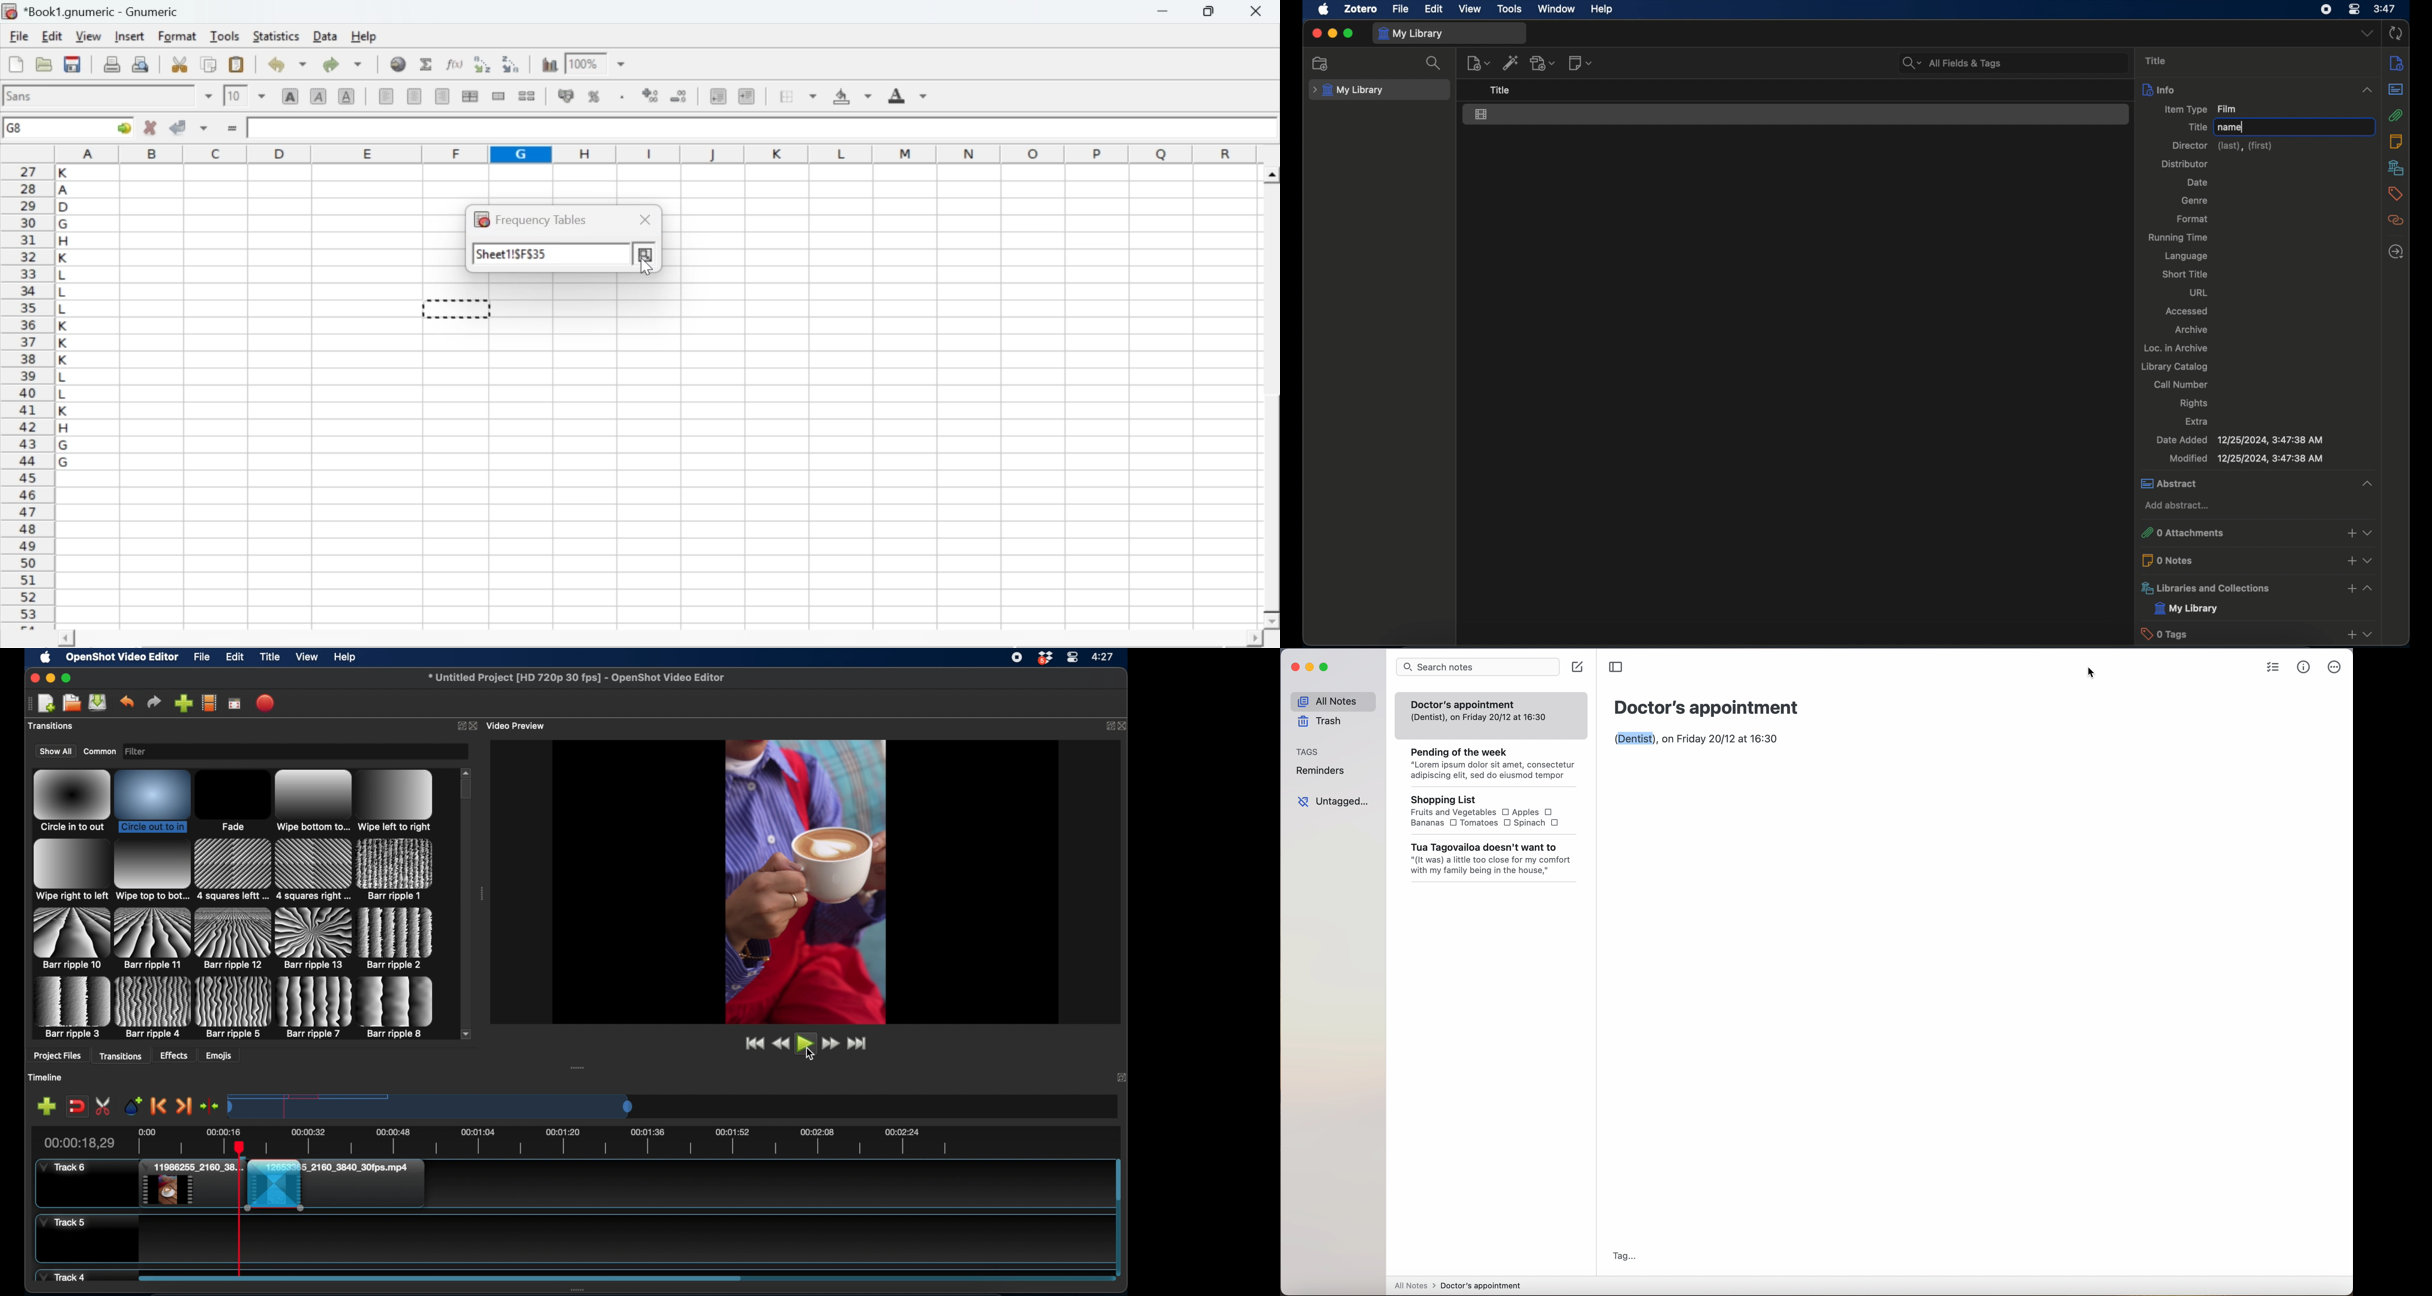 This screenshot has height=1316, width=2436. Describe the element at coordinates (2194, 404) in the screenshot. I see `rights` at that location.